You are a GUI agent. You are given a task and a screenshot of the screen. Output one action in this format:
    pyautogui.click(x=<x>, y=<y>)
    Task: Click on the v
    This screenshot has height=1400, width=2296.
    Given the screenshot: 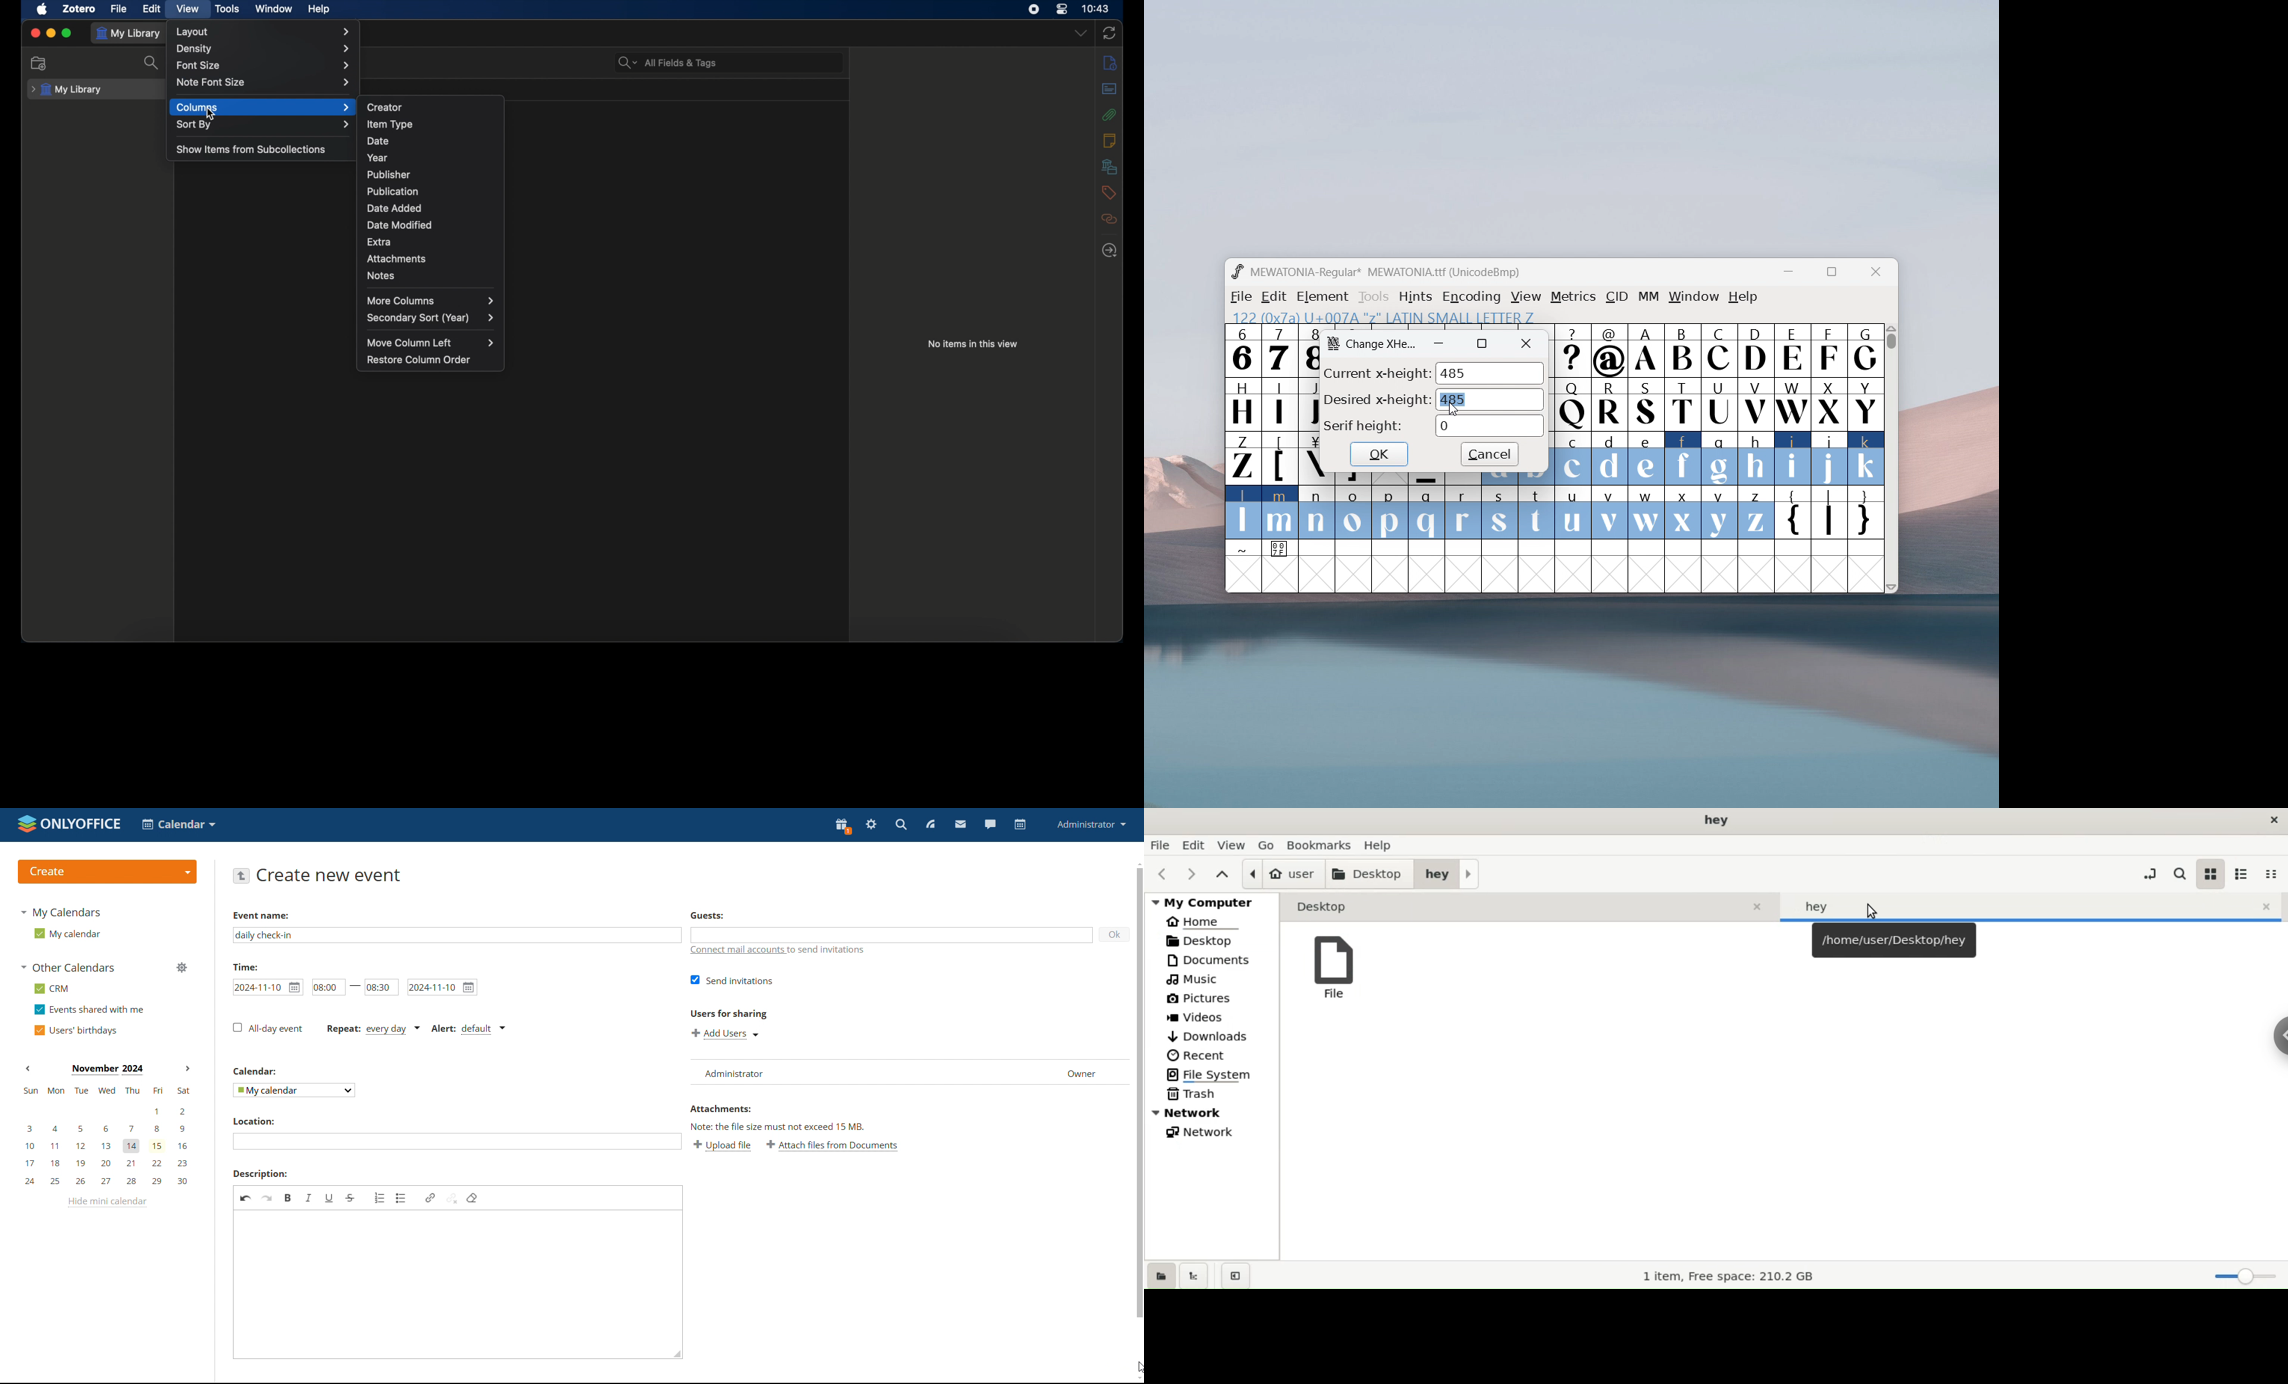 What is the action you would take?
    pyautogui.click(x=1609, y=512)
    